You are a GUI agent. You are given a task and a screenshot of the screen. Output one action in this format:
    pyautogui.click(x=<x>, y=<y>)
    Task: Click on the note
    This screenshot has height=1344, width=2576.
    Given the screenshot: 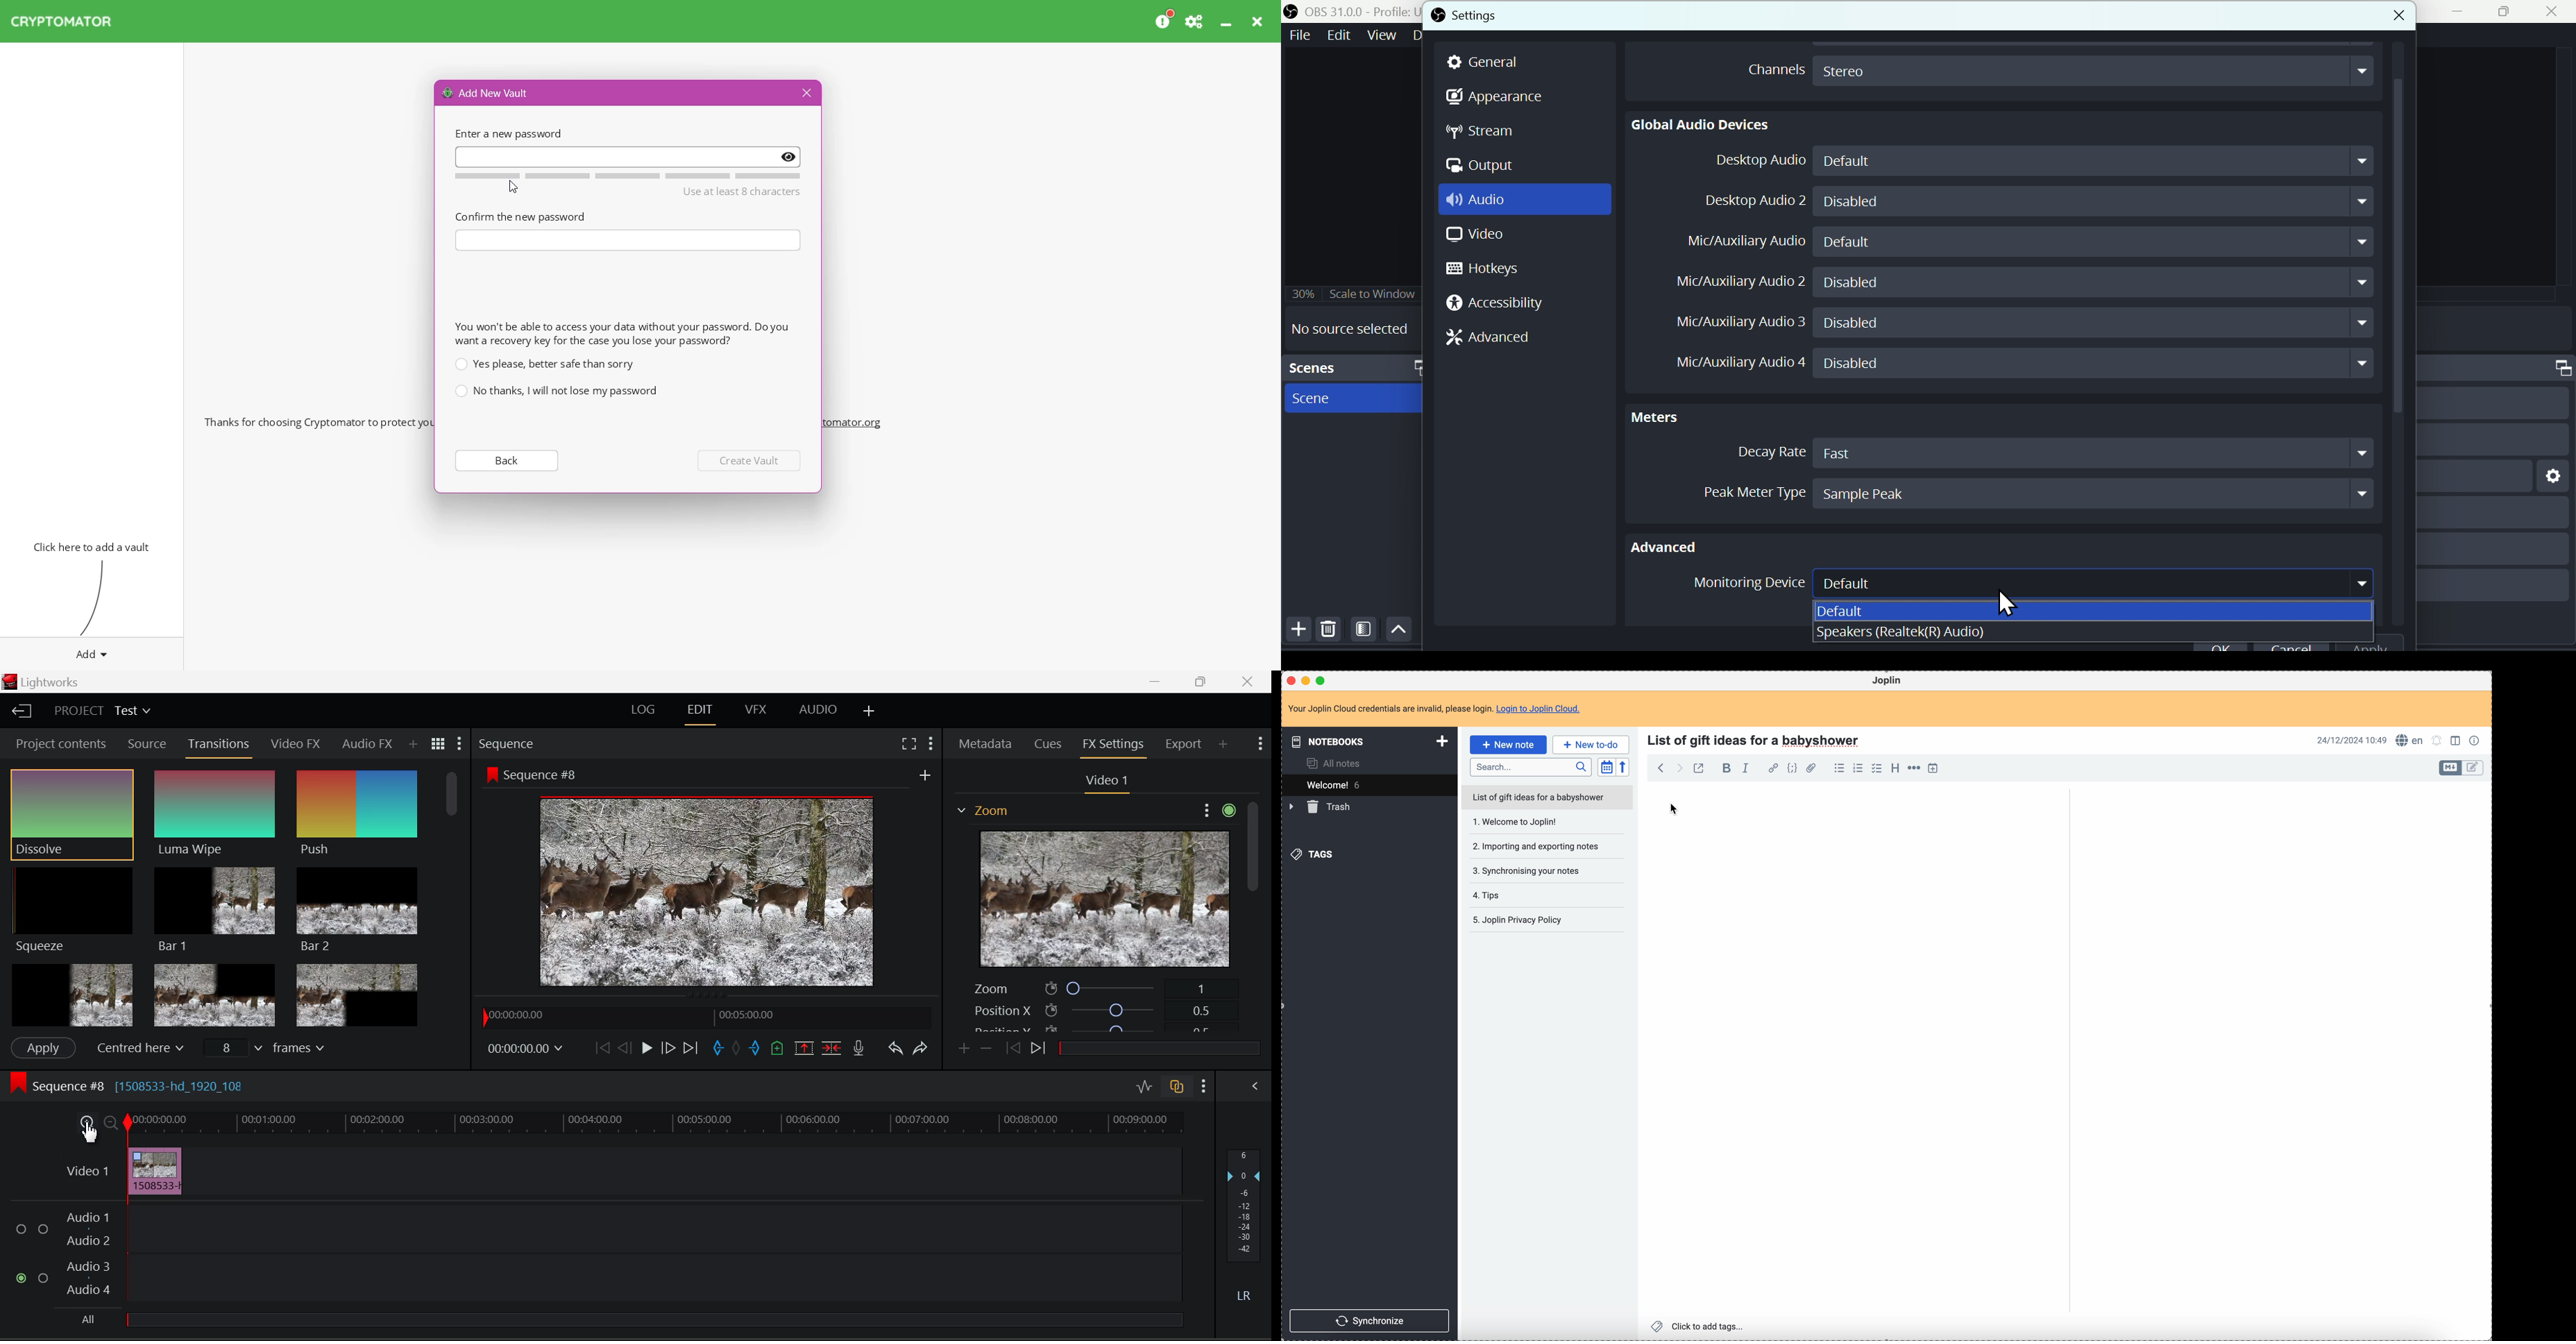 What is the action you would take?
    pyautogui.click(x=1434, y=708)
    